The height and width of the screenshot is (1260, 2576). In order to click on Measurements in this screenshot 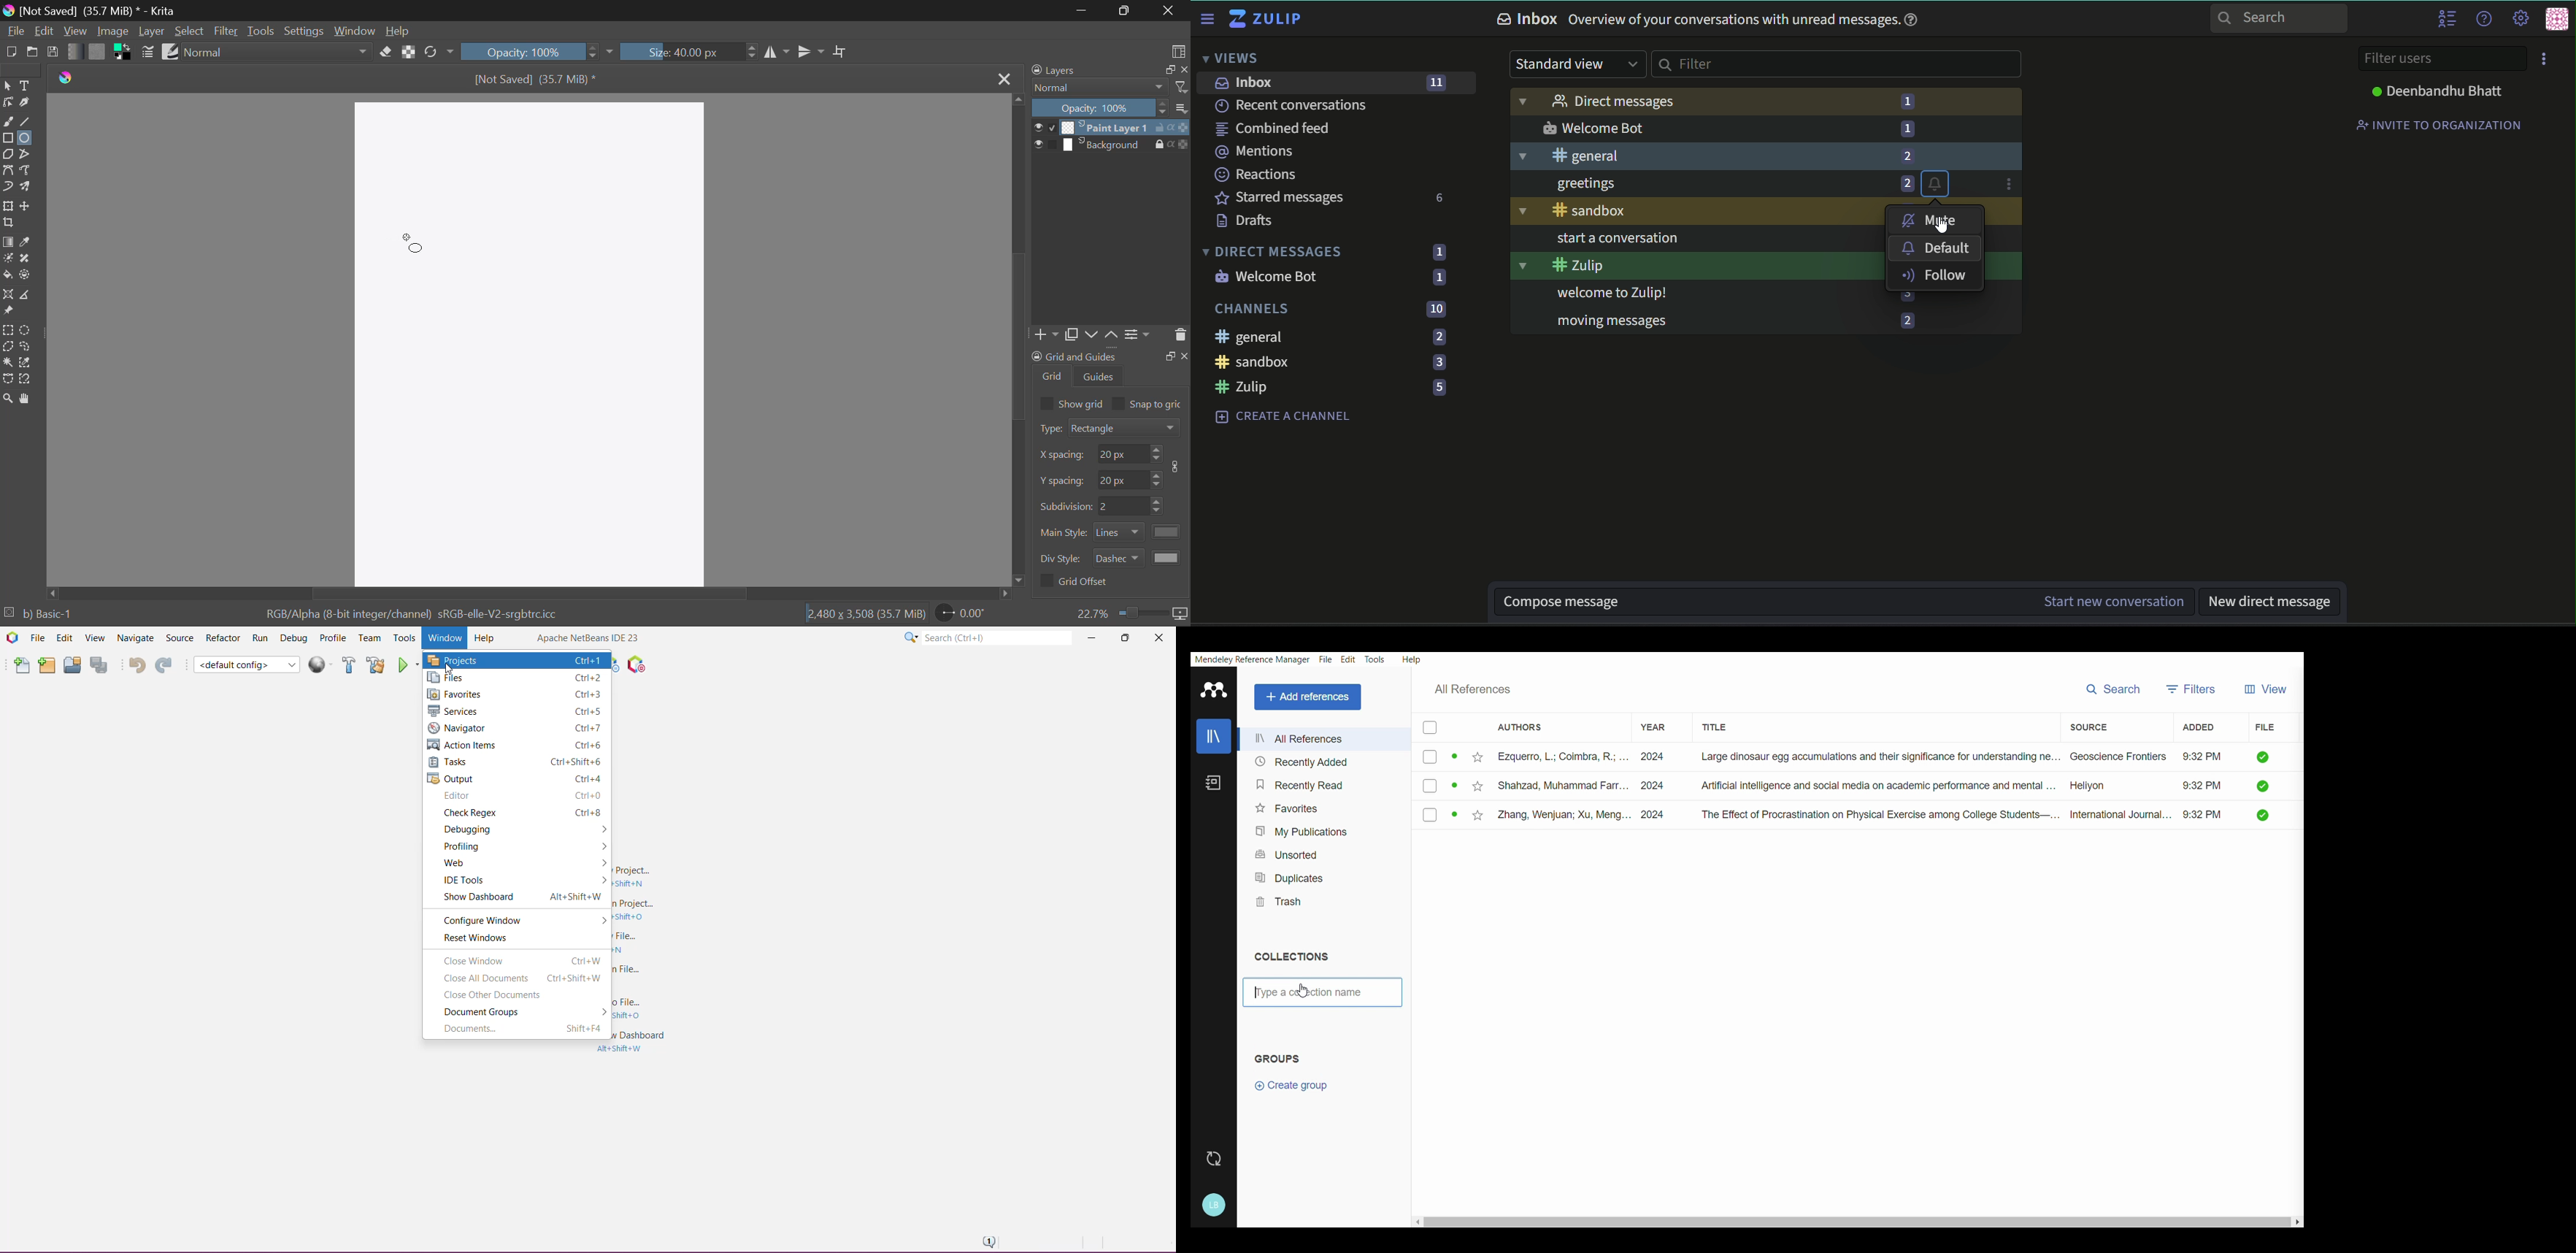, I will do `click(27, 294)`.